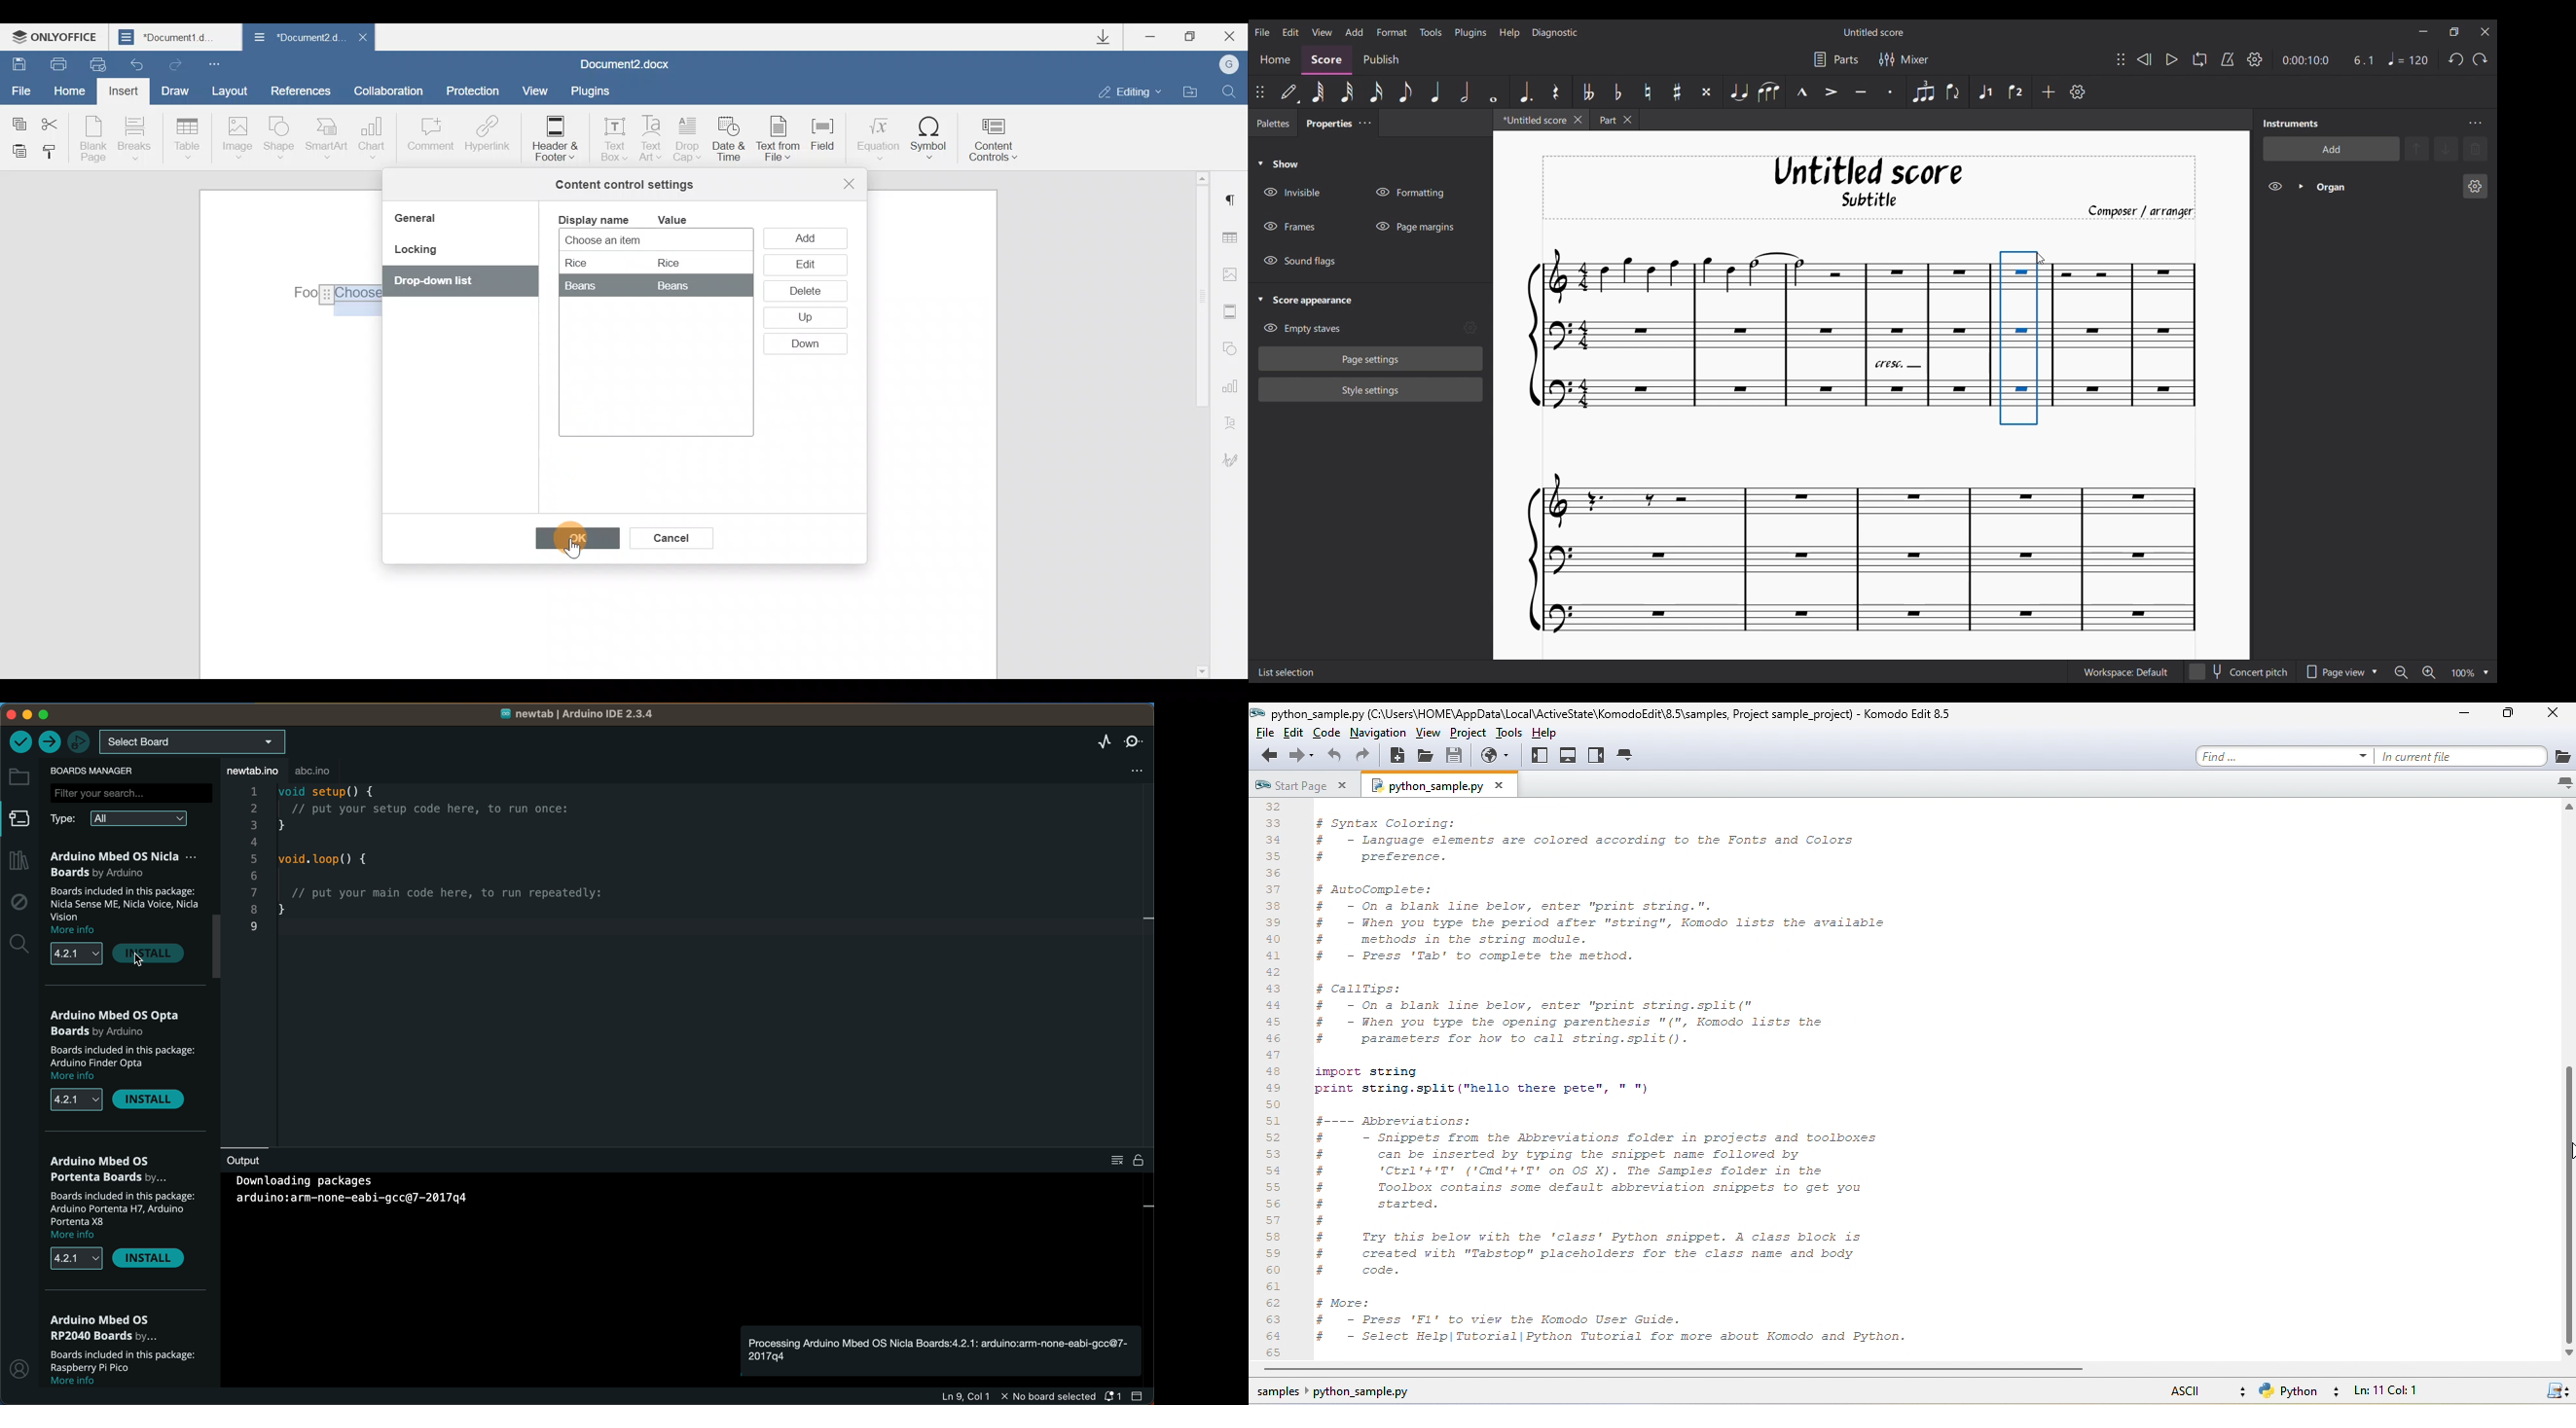 The width and height of the screenshot is (2576, 1428). Describe the element at coordinates (593, 219) in the screenshot. I see `Display name` at that location.